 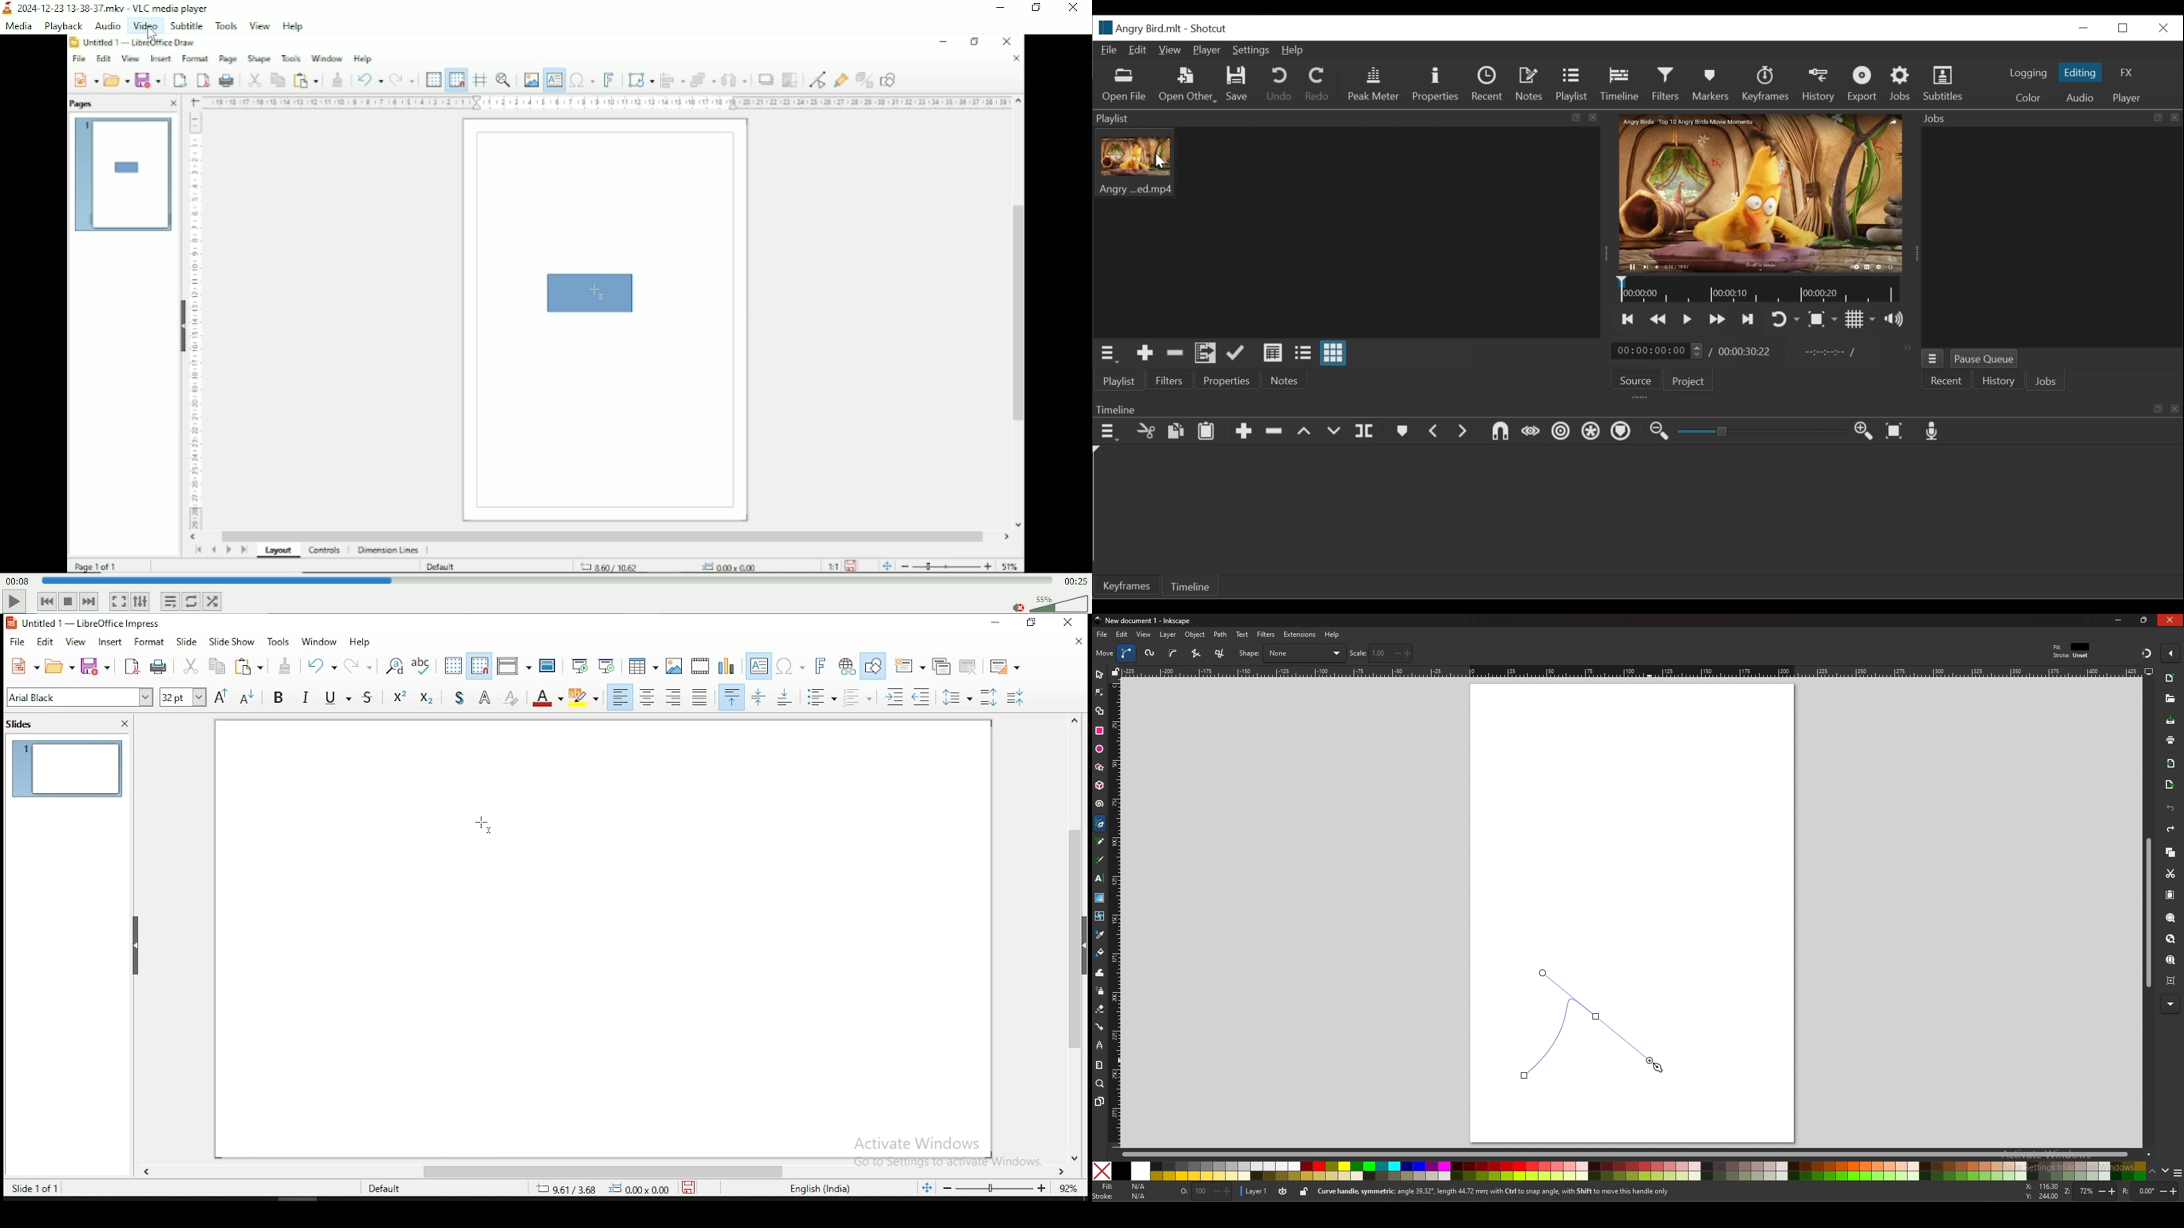 I want to click on Show extended settings, so click(x=140, y=602).